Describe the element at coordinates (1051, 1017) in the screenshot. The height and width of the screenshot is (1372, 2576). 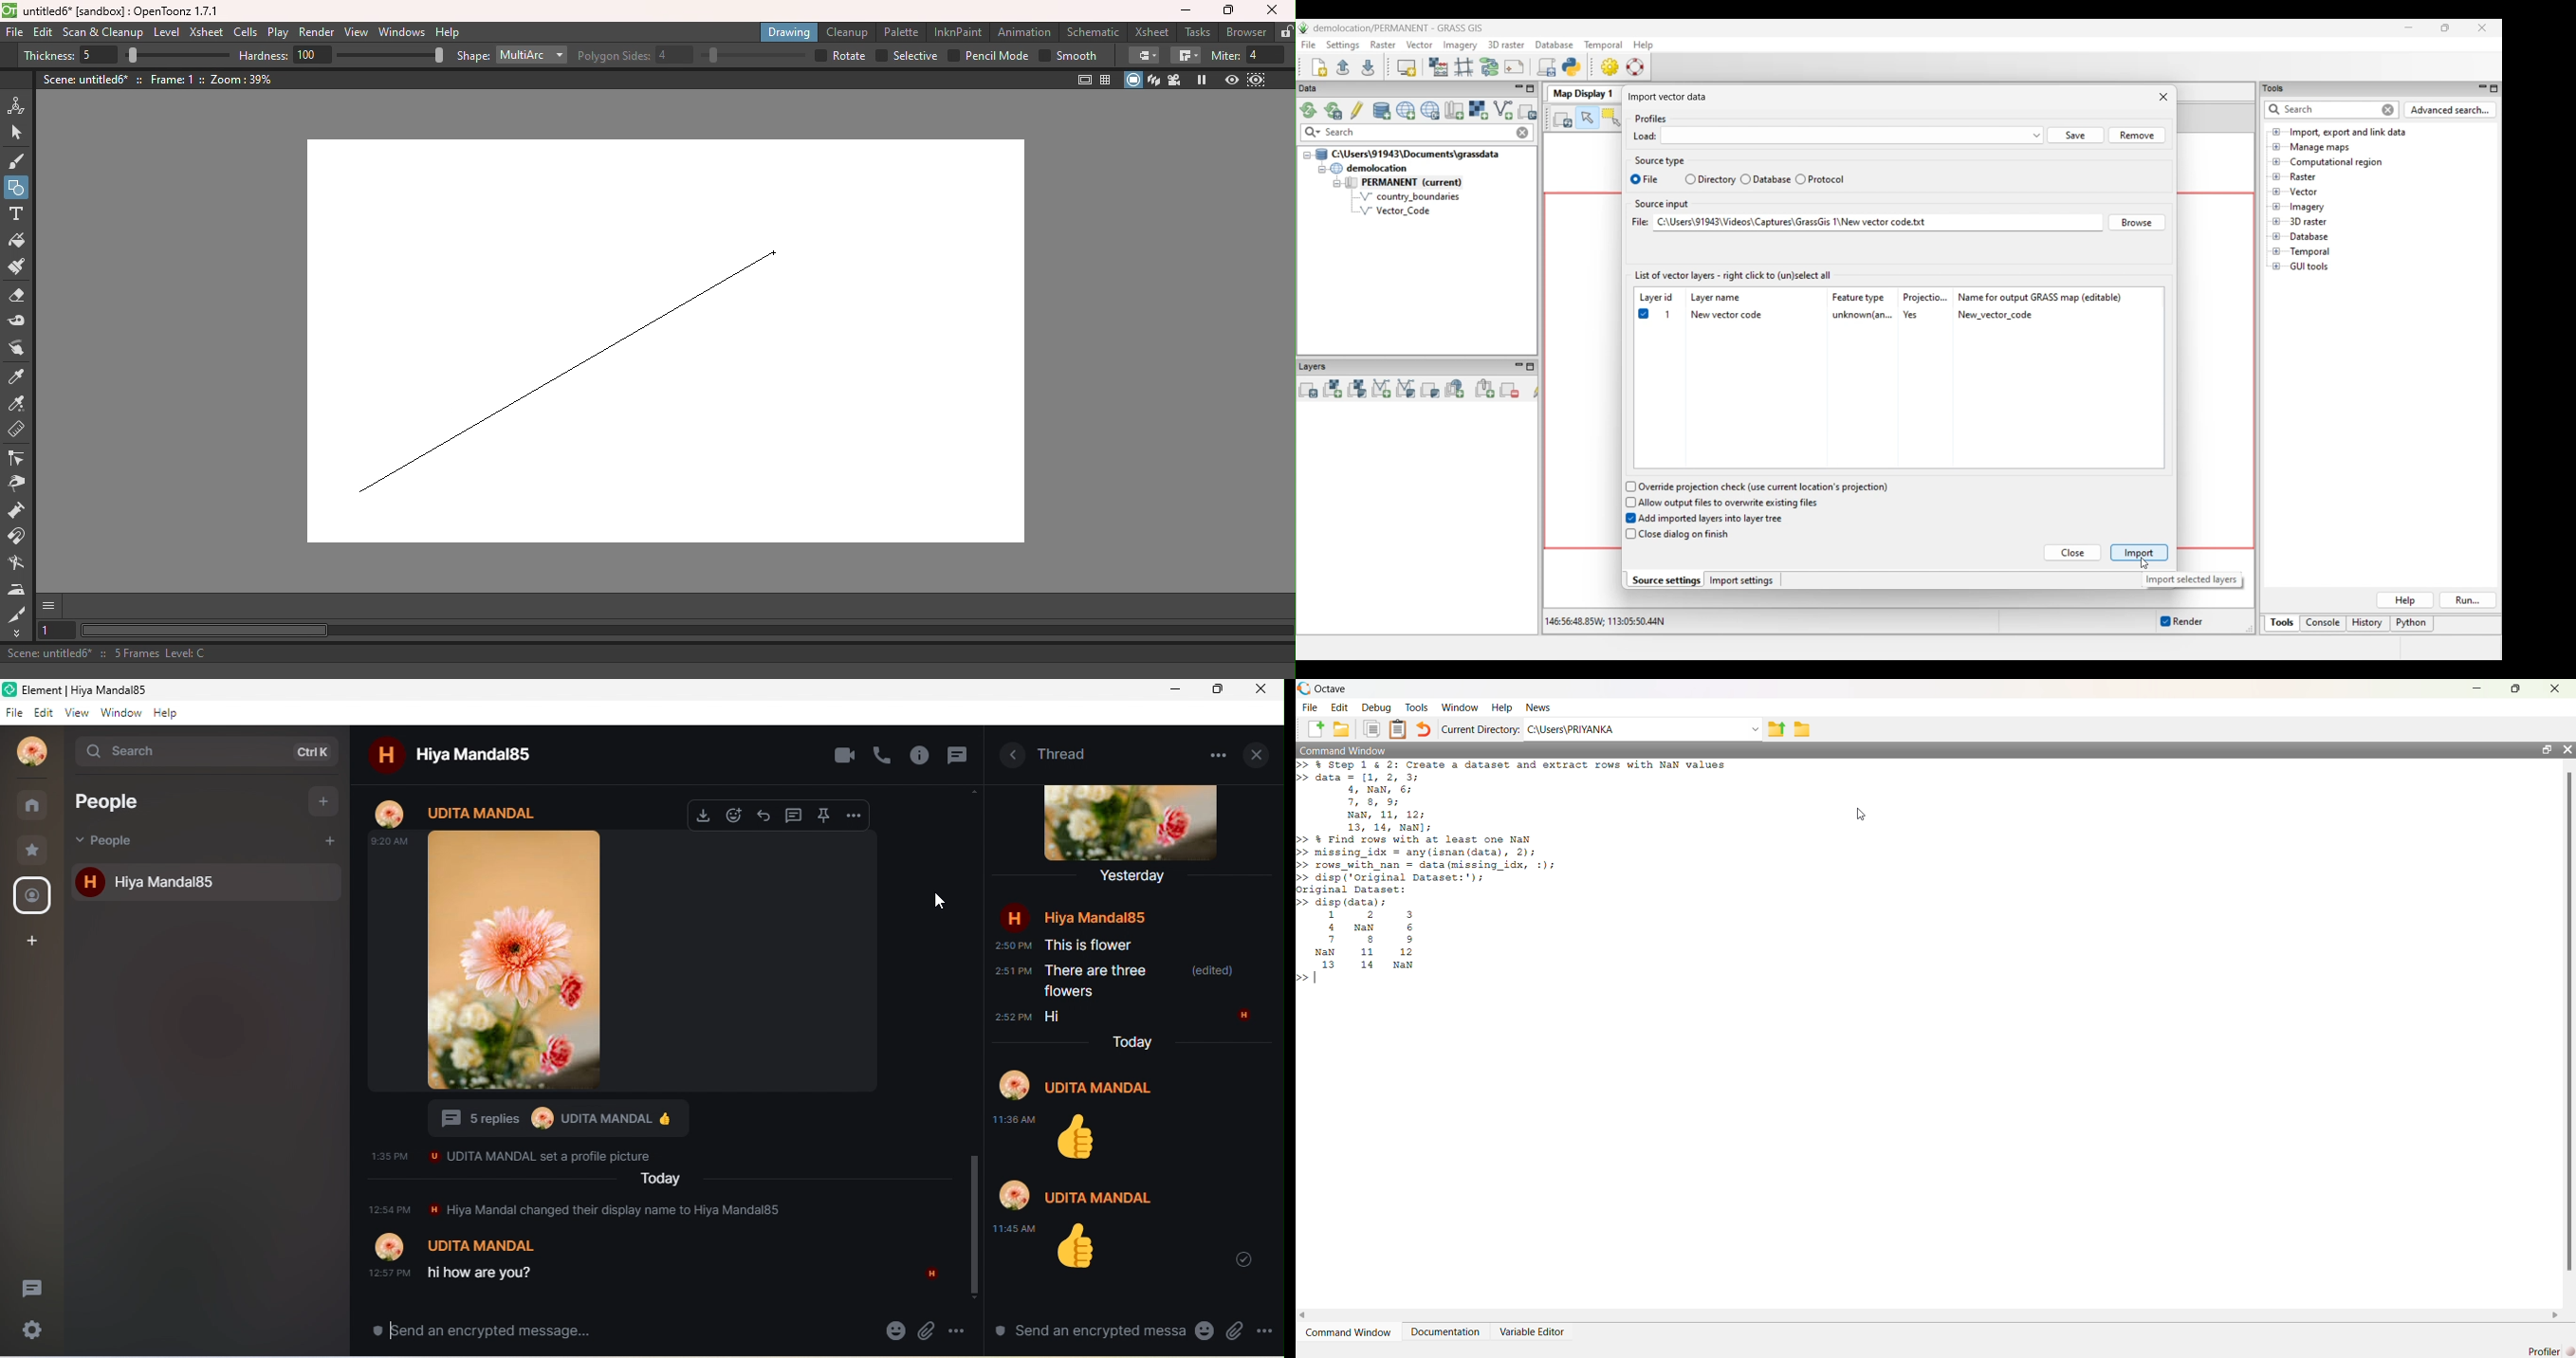
I see `Hi` at that location.